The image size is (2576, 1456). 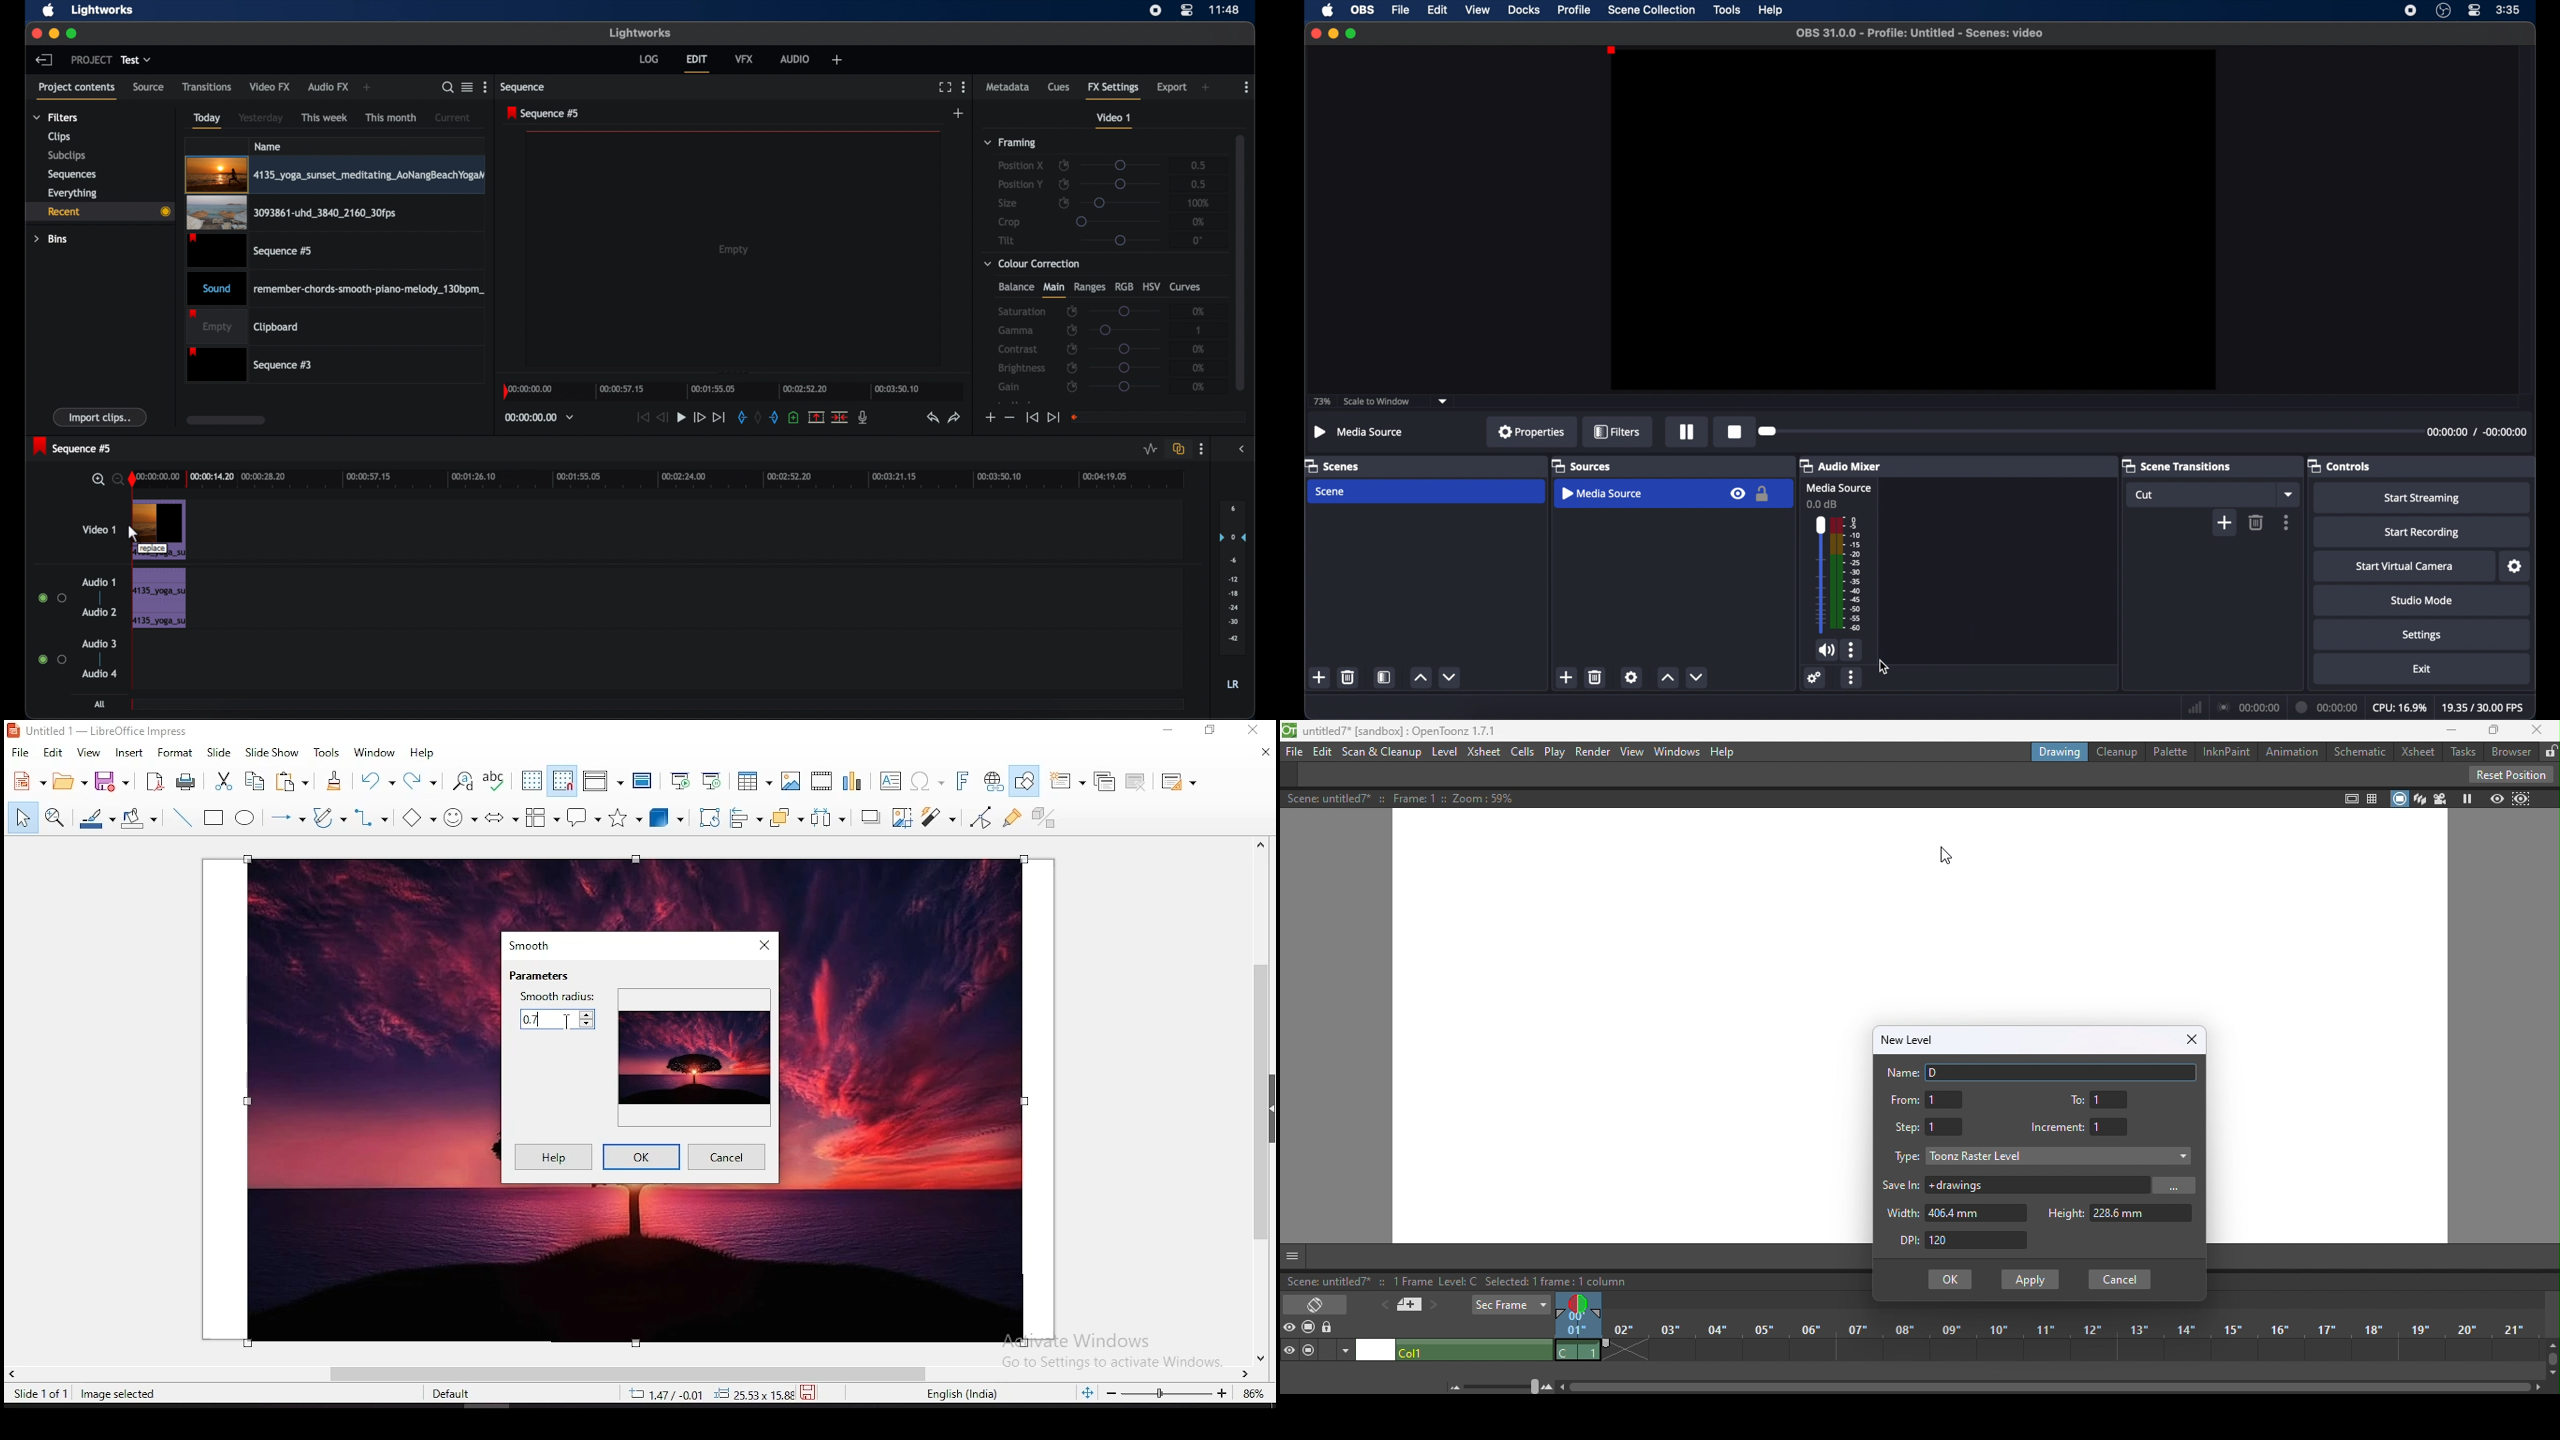 I want to click on 0.5, so click(x=1197, y=184).